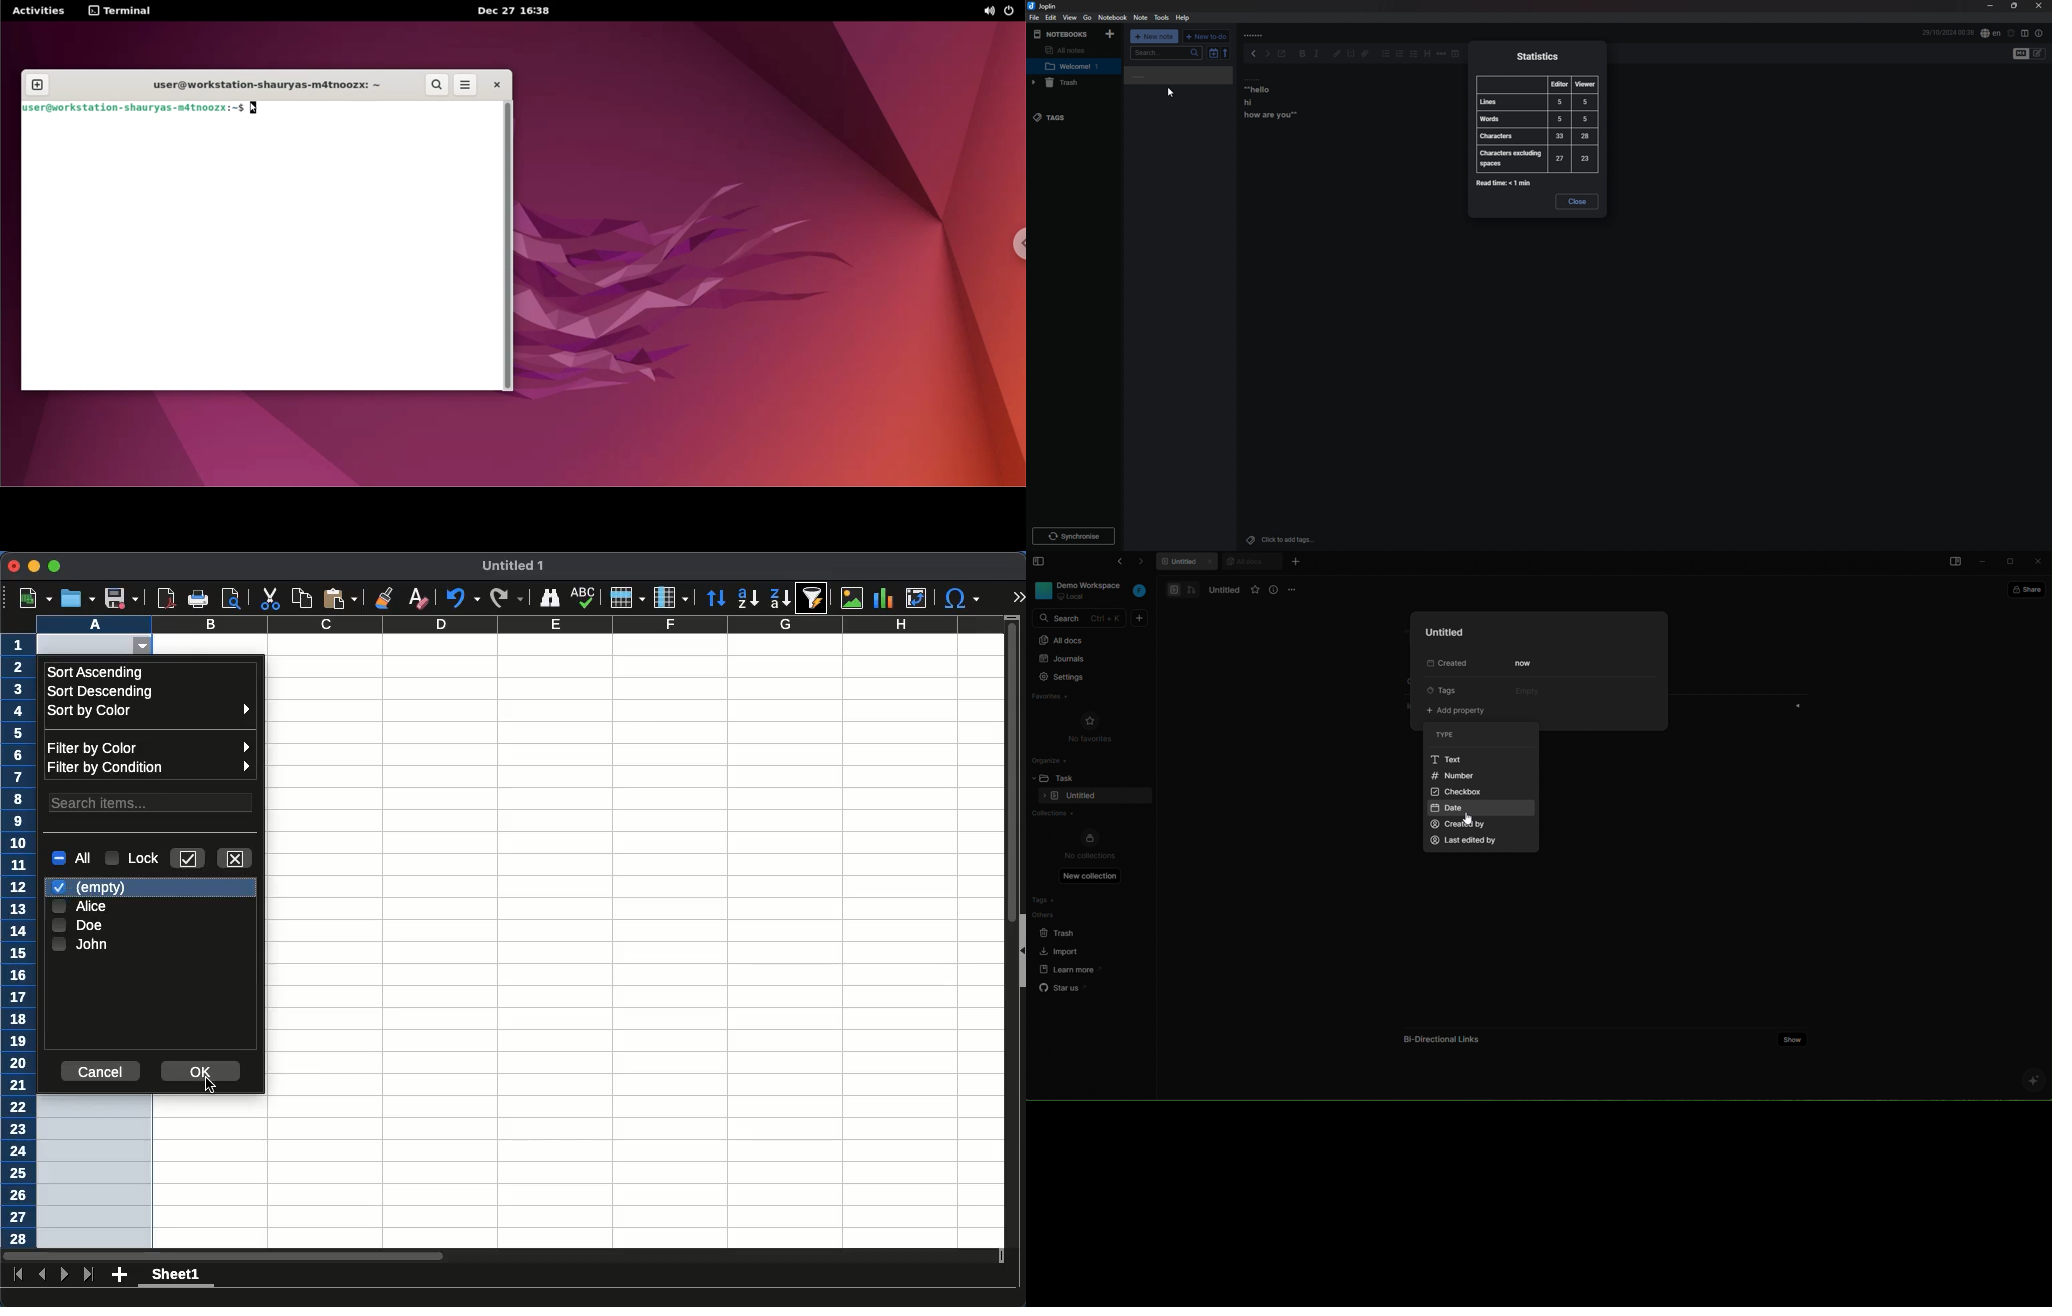  Describe the element at coordinates (1017, 596) in the screenshot. I see `expand` at that location.